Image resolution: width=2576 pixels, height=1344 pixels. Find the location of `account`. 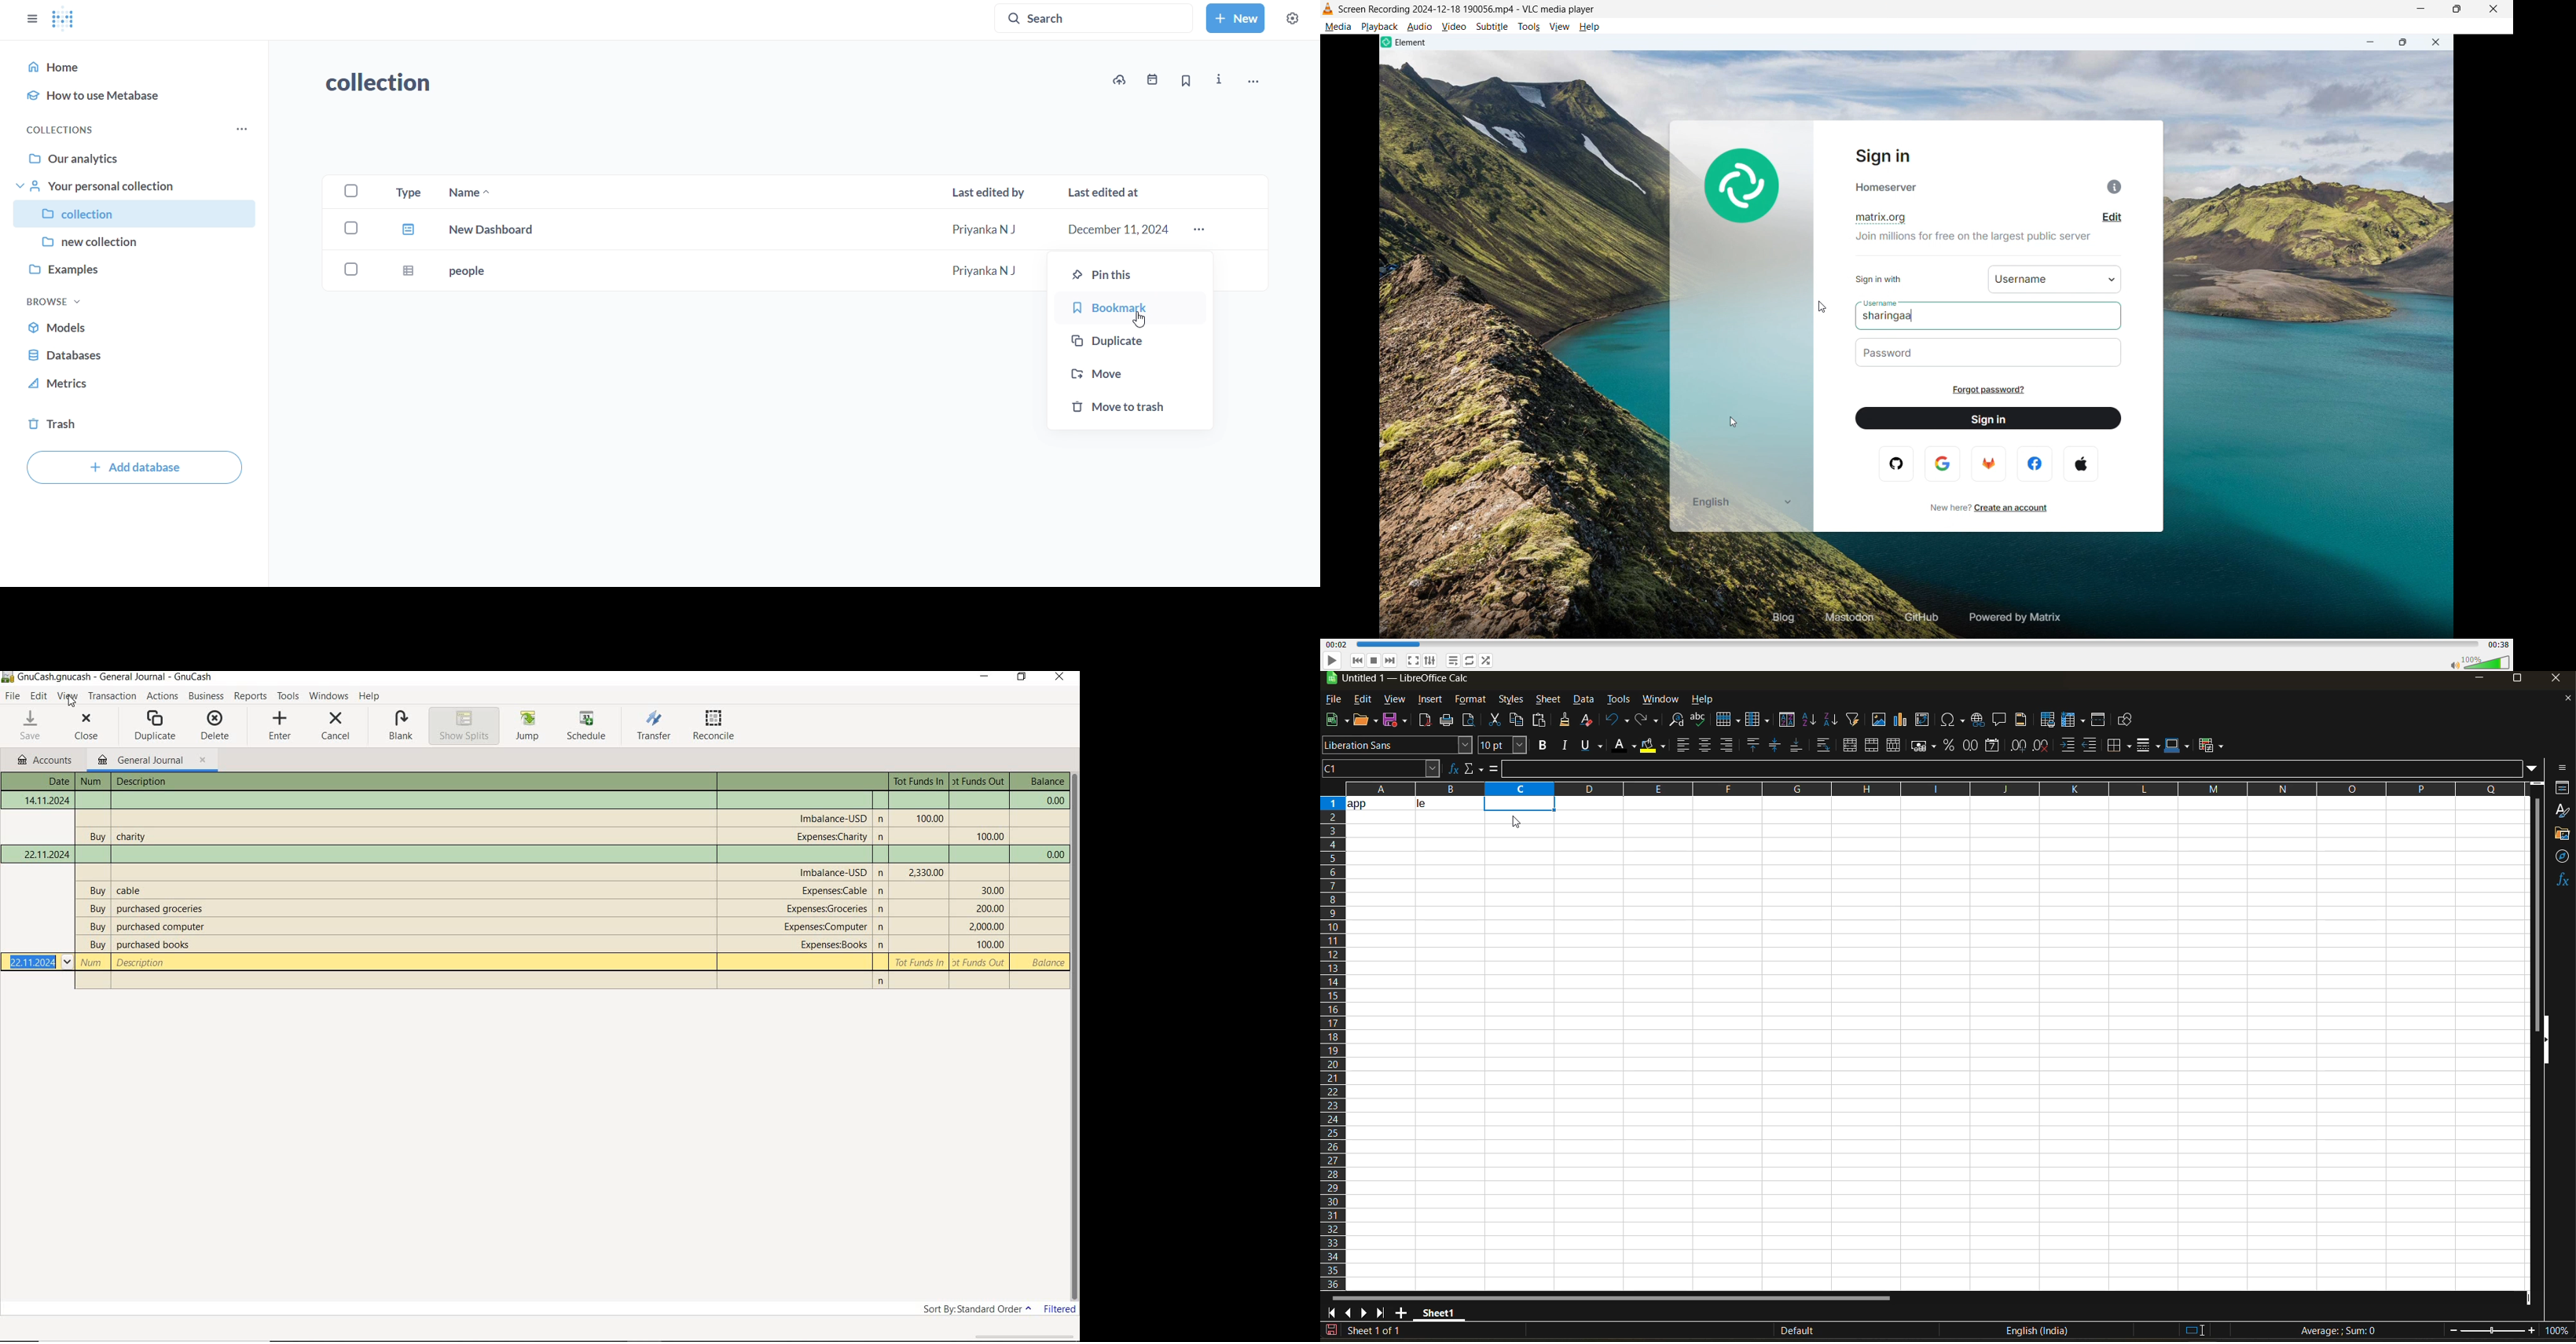

account is located at coordinates (833, 817).